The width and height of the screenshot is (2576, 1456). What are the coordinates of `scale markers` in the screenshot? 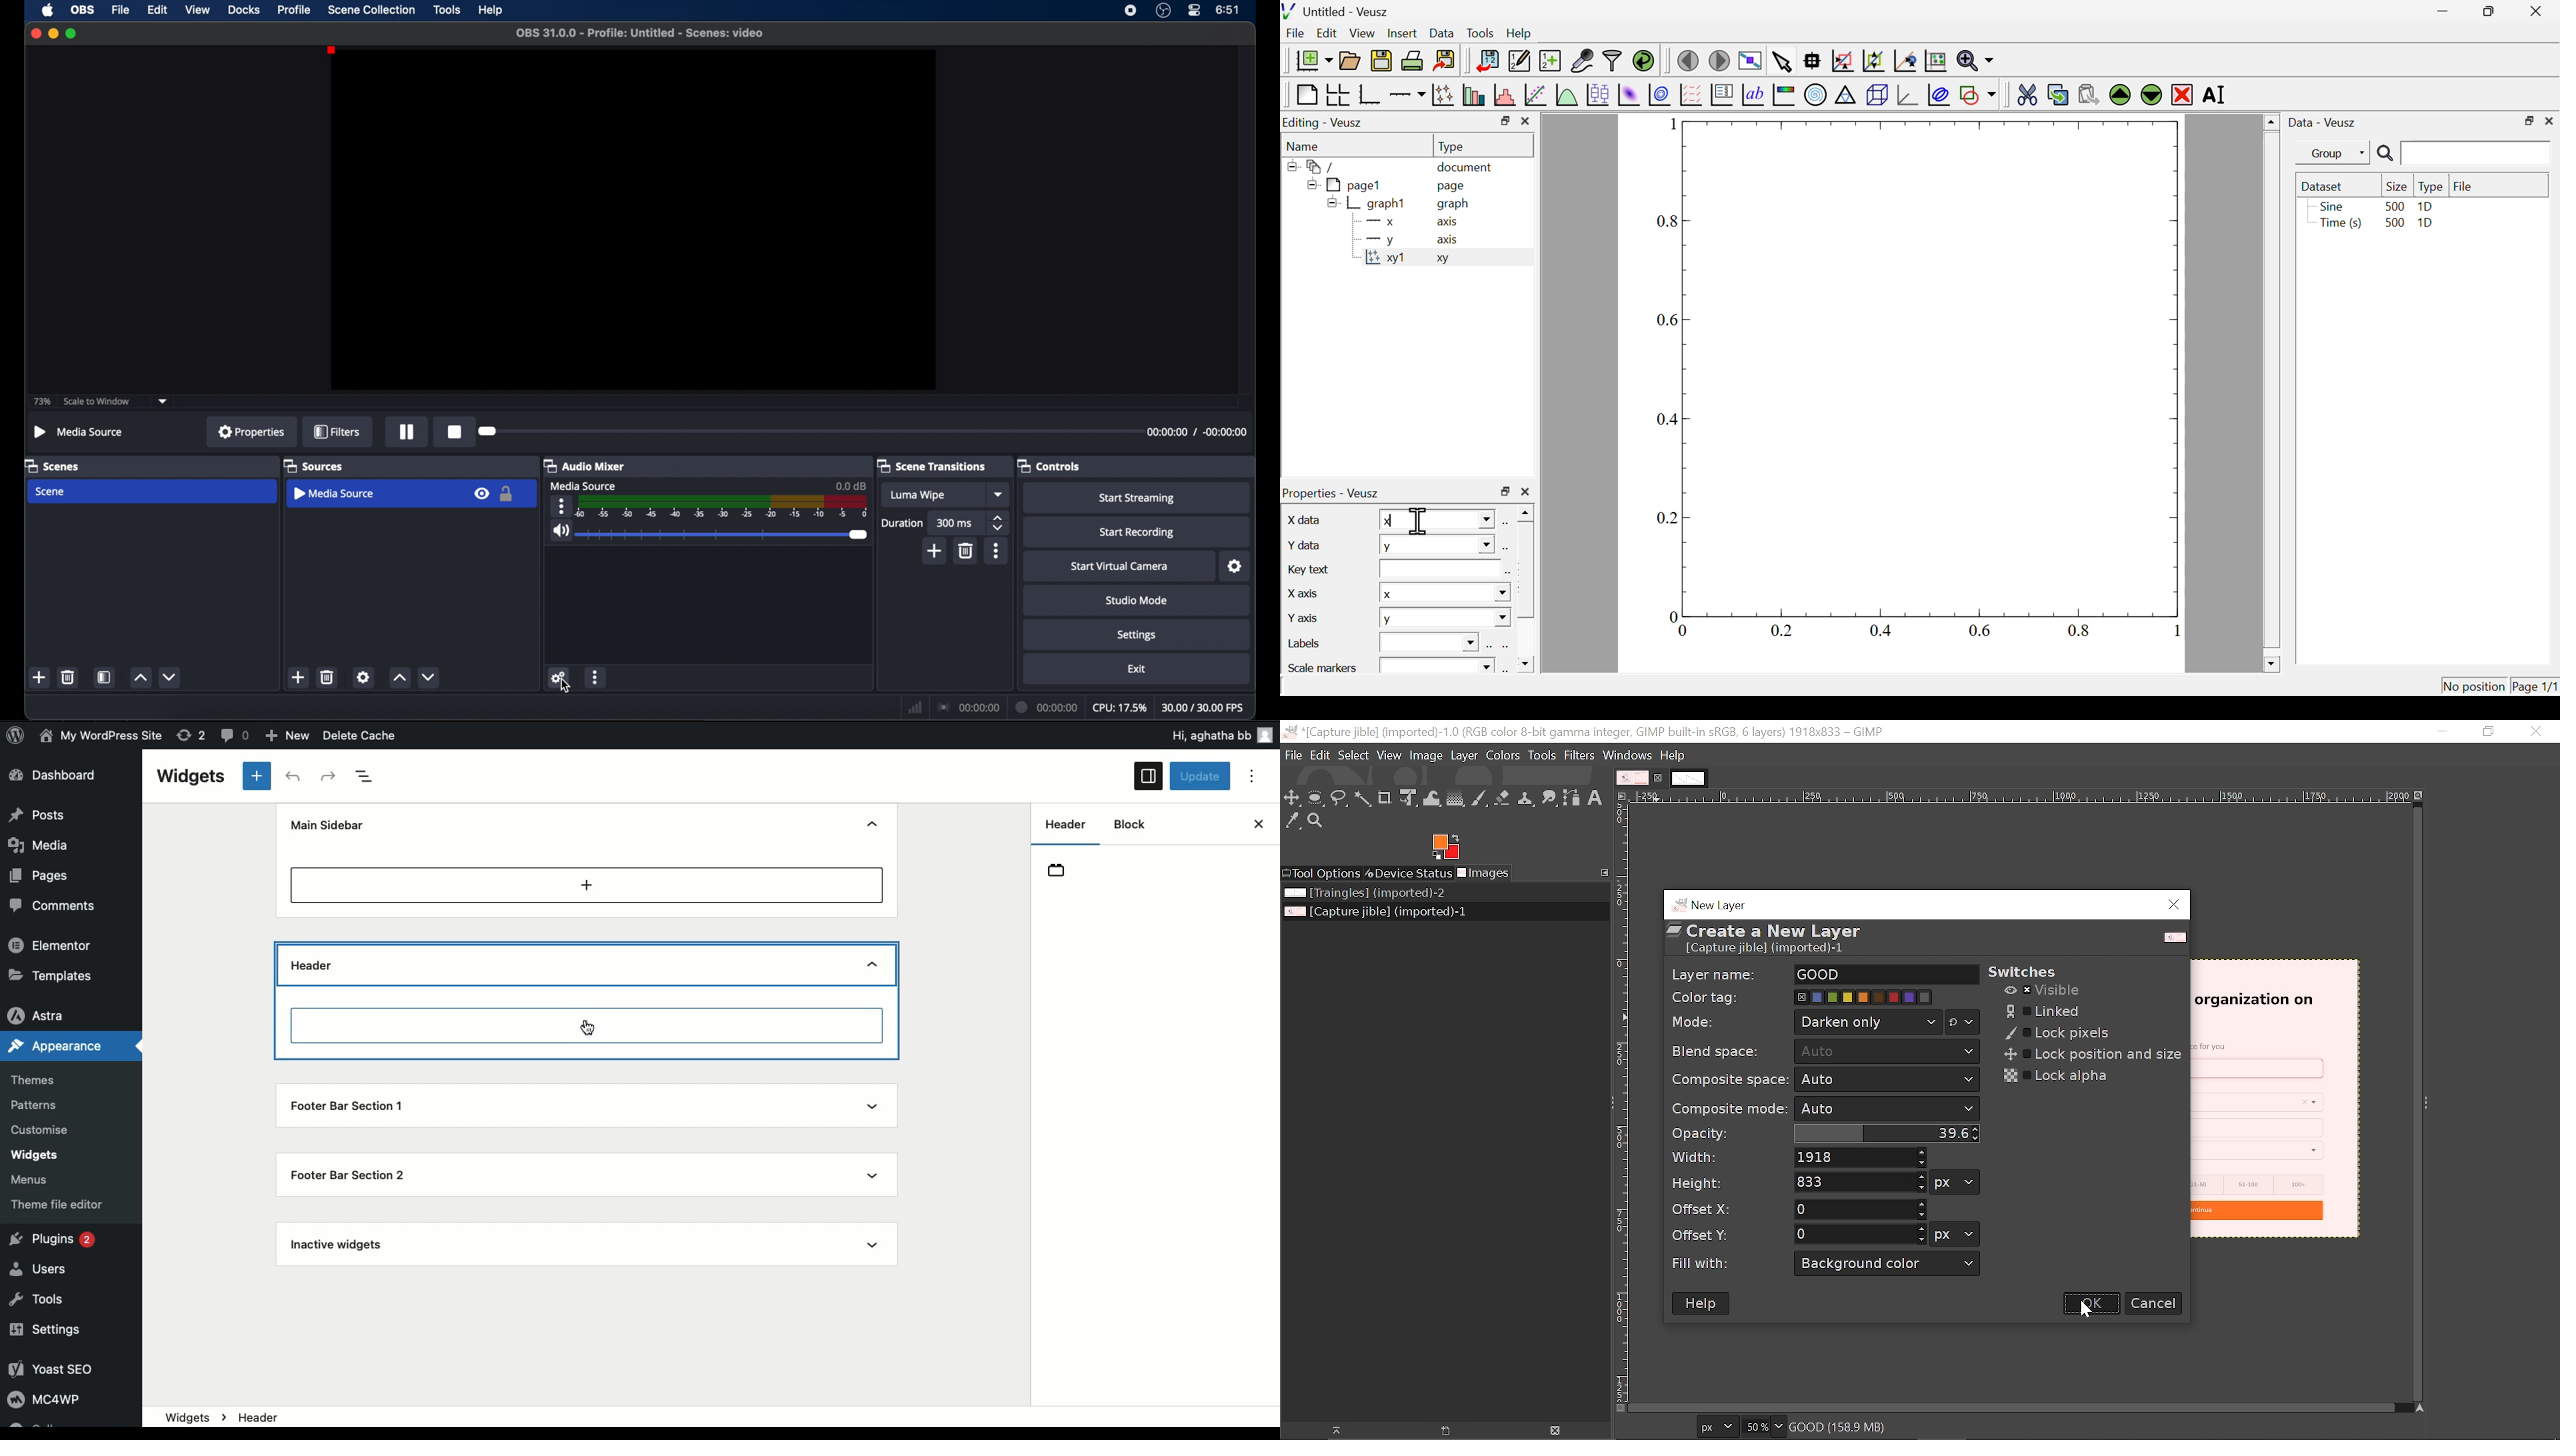 It's located at (1325, 666).